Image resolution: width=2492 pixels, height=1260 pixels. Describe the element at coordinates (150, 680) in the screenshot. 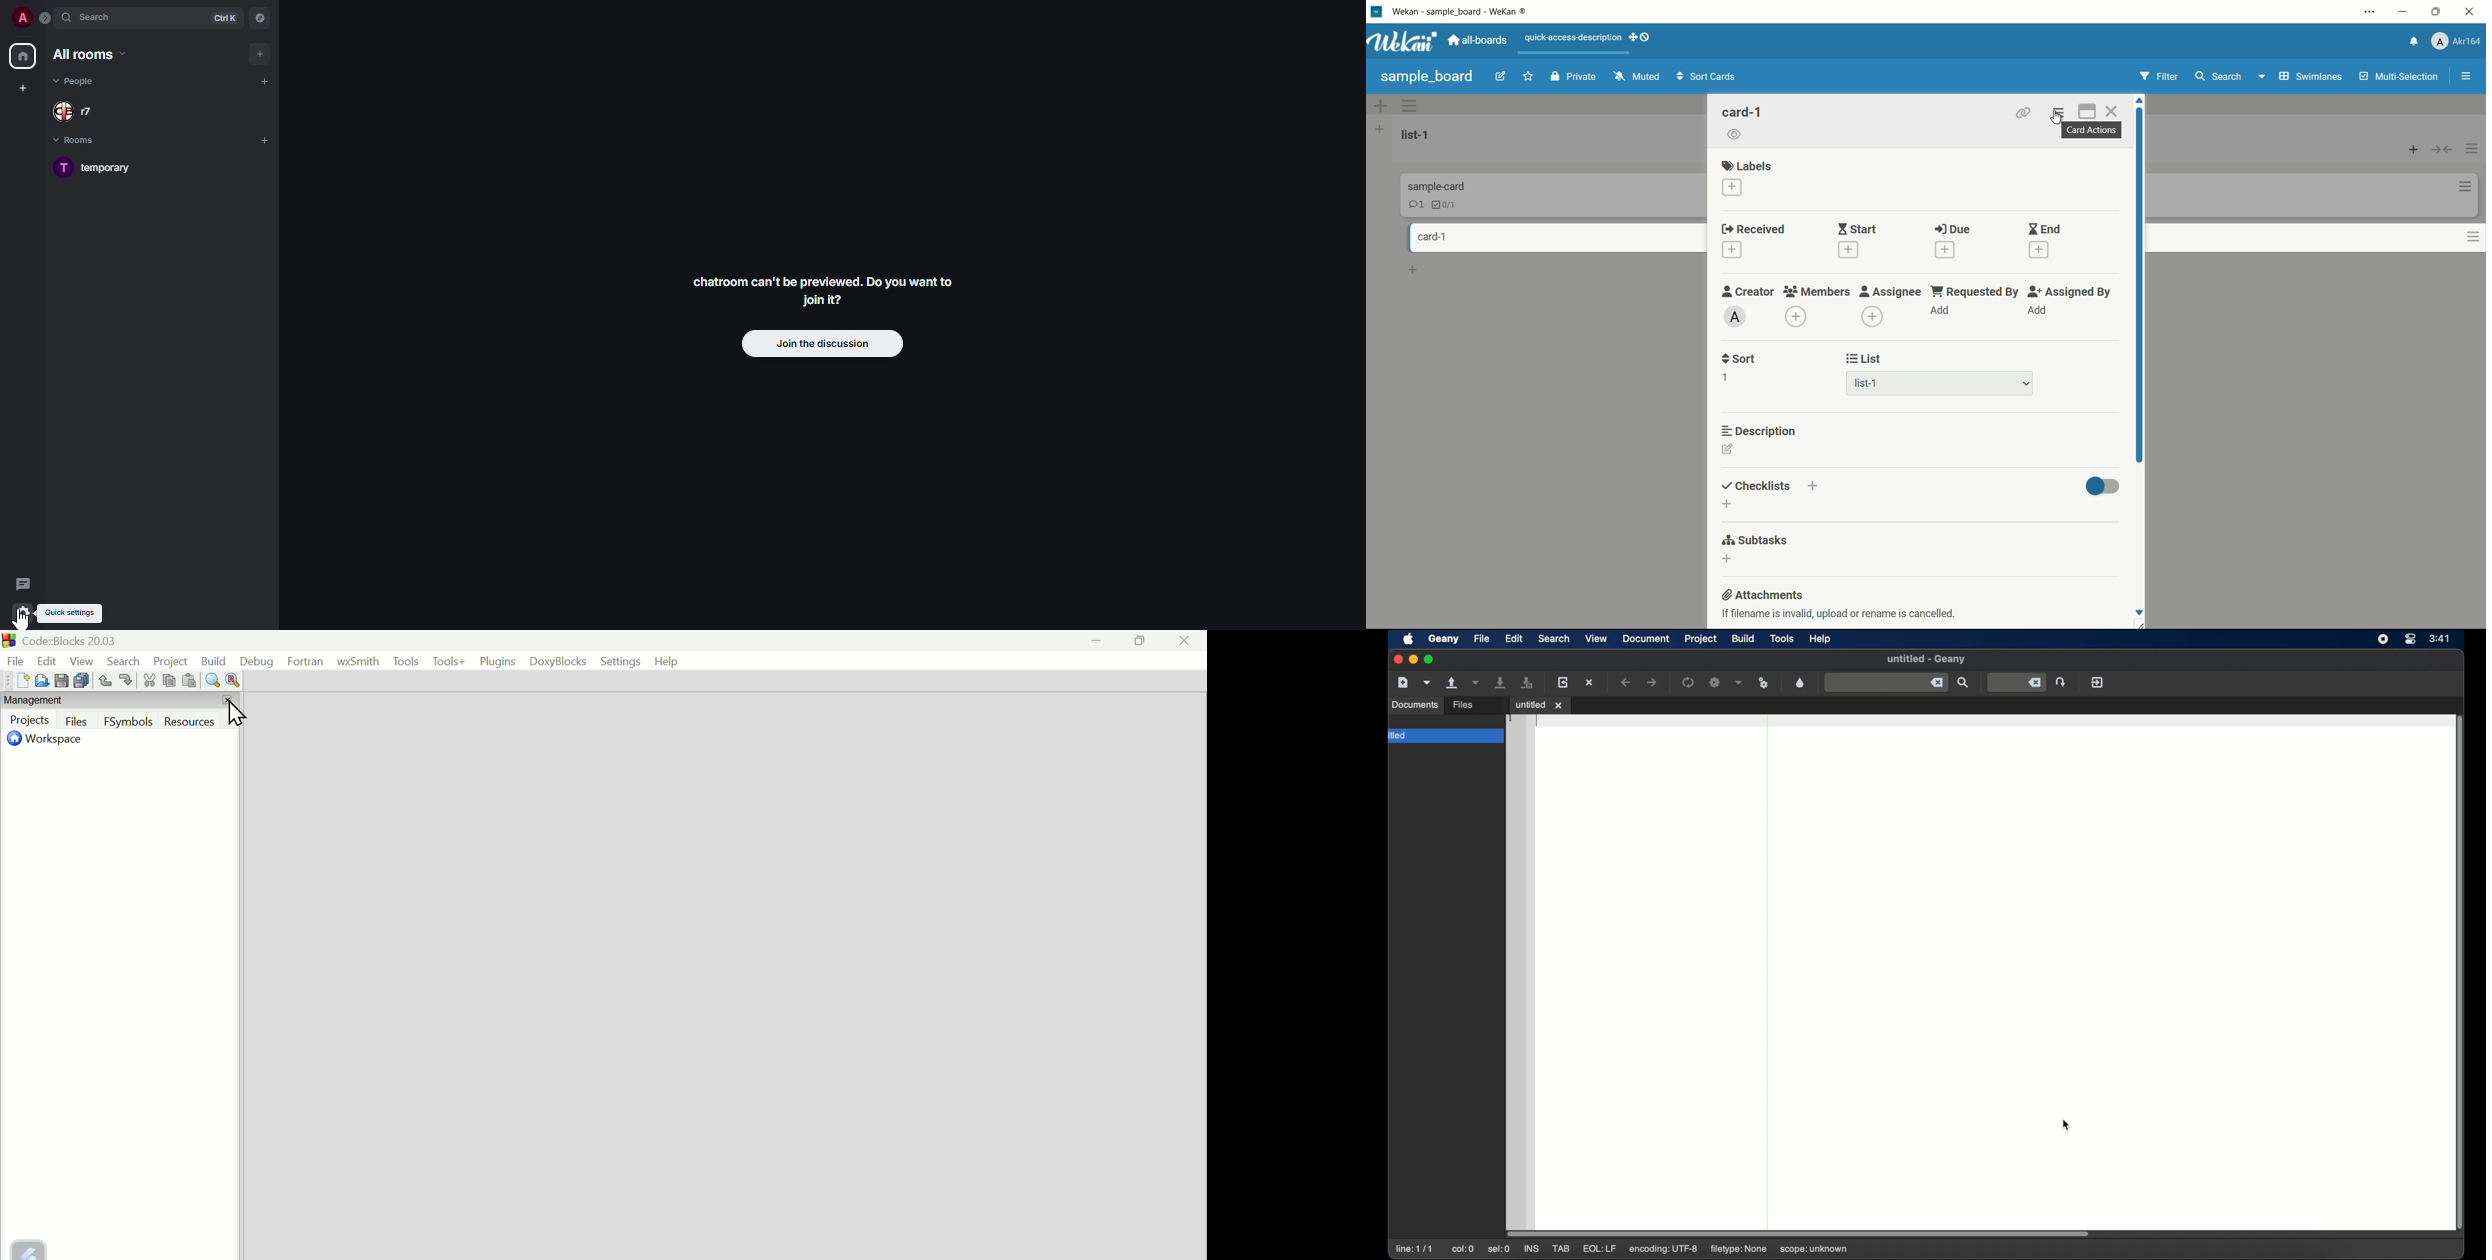

I see `Cut` at that location.